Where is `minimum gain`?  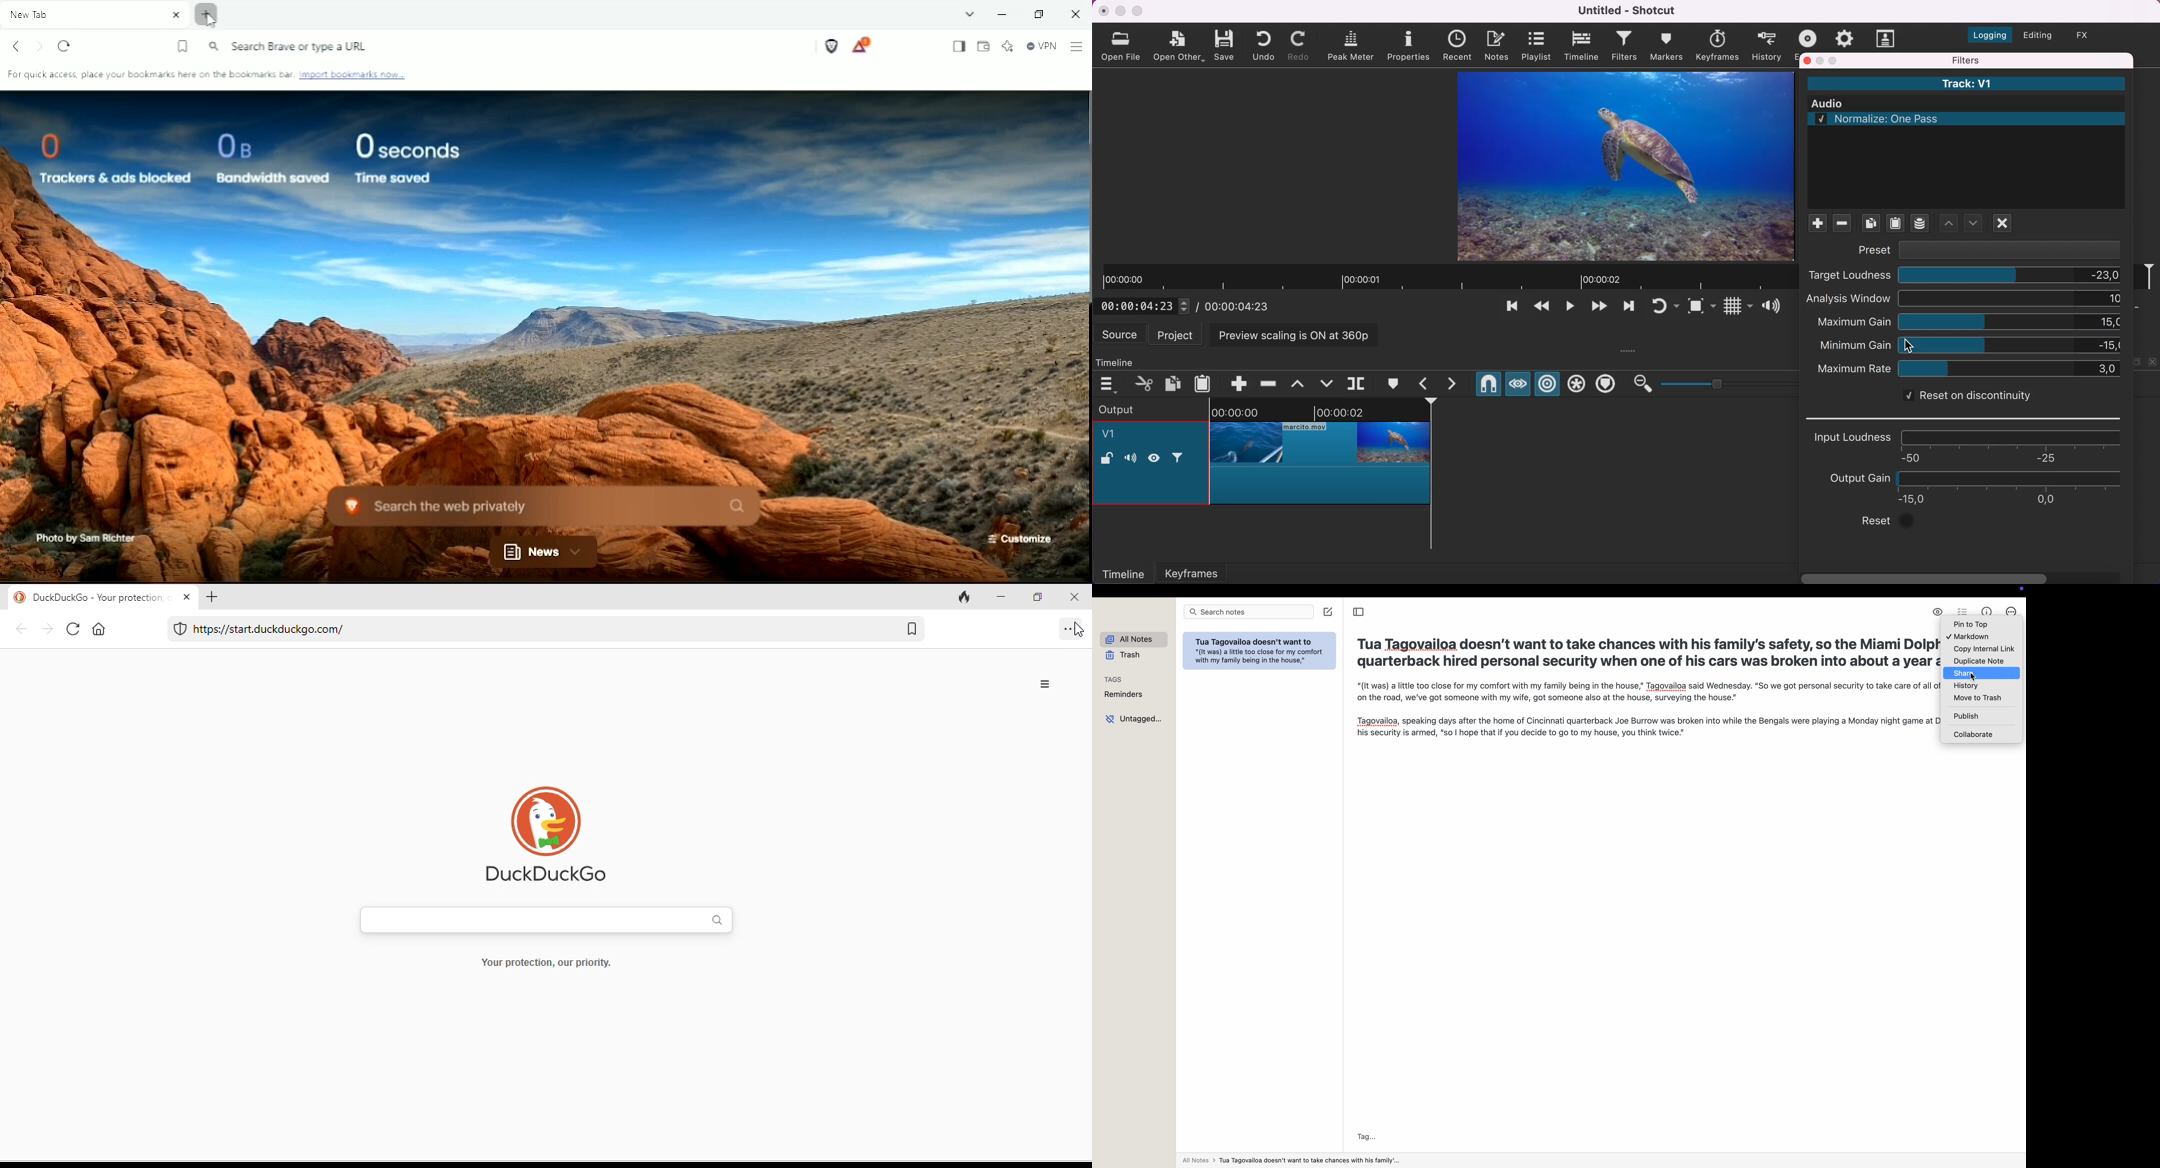 minimum gain is located at coordinates (1971, 345).